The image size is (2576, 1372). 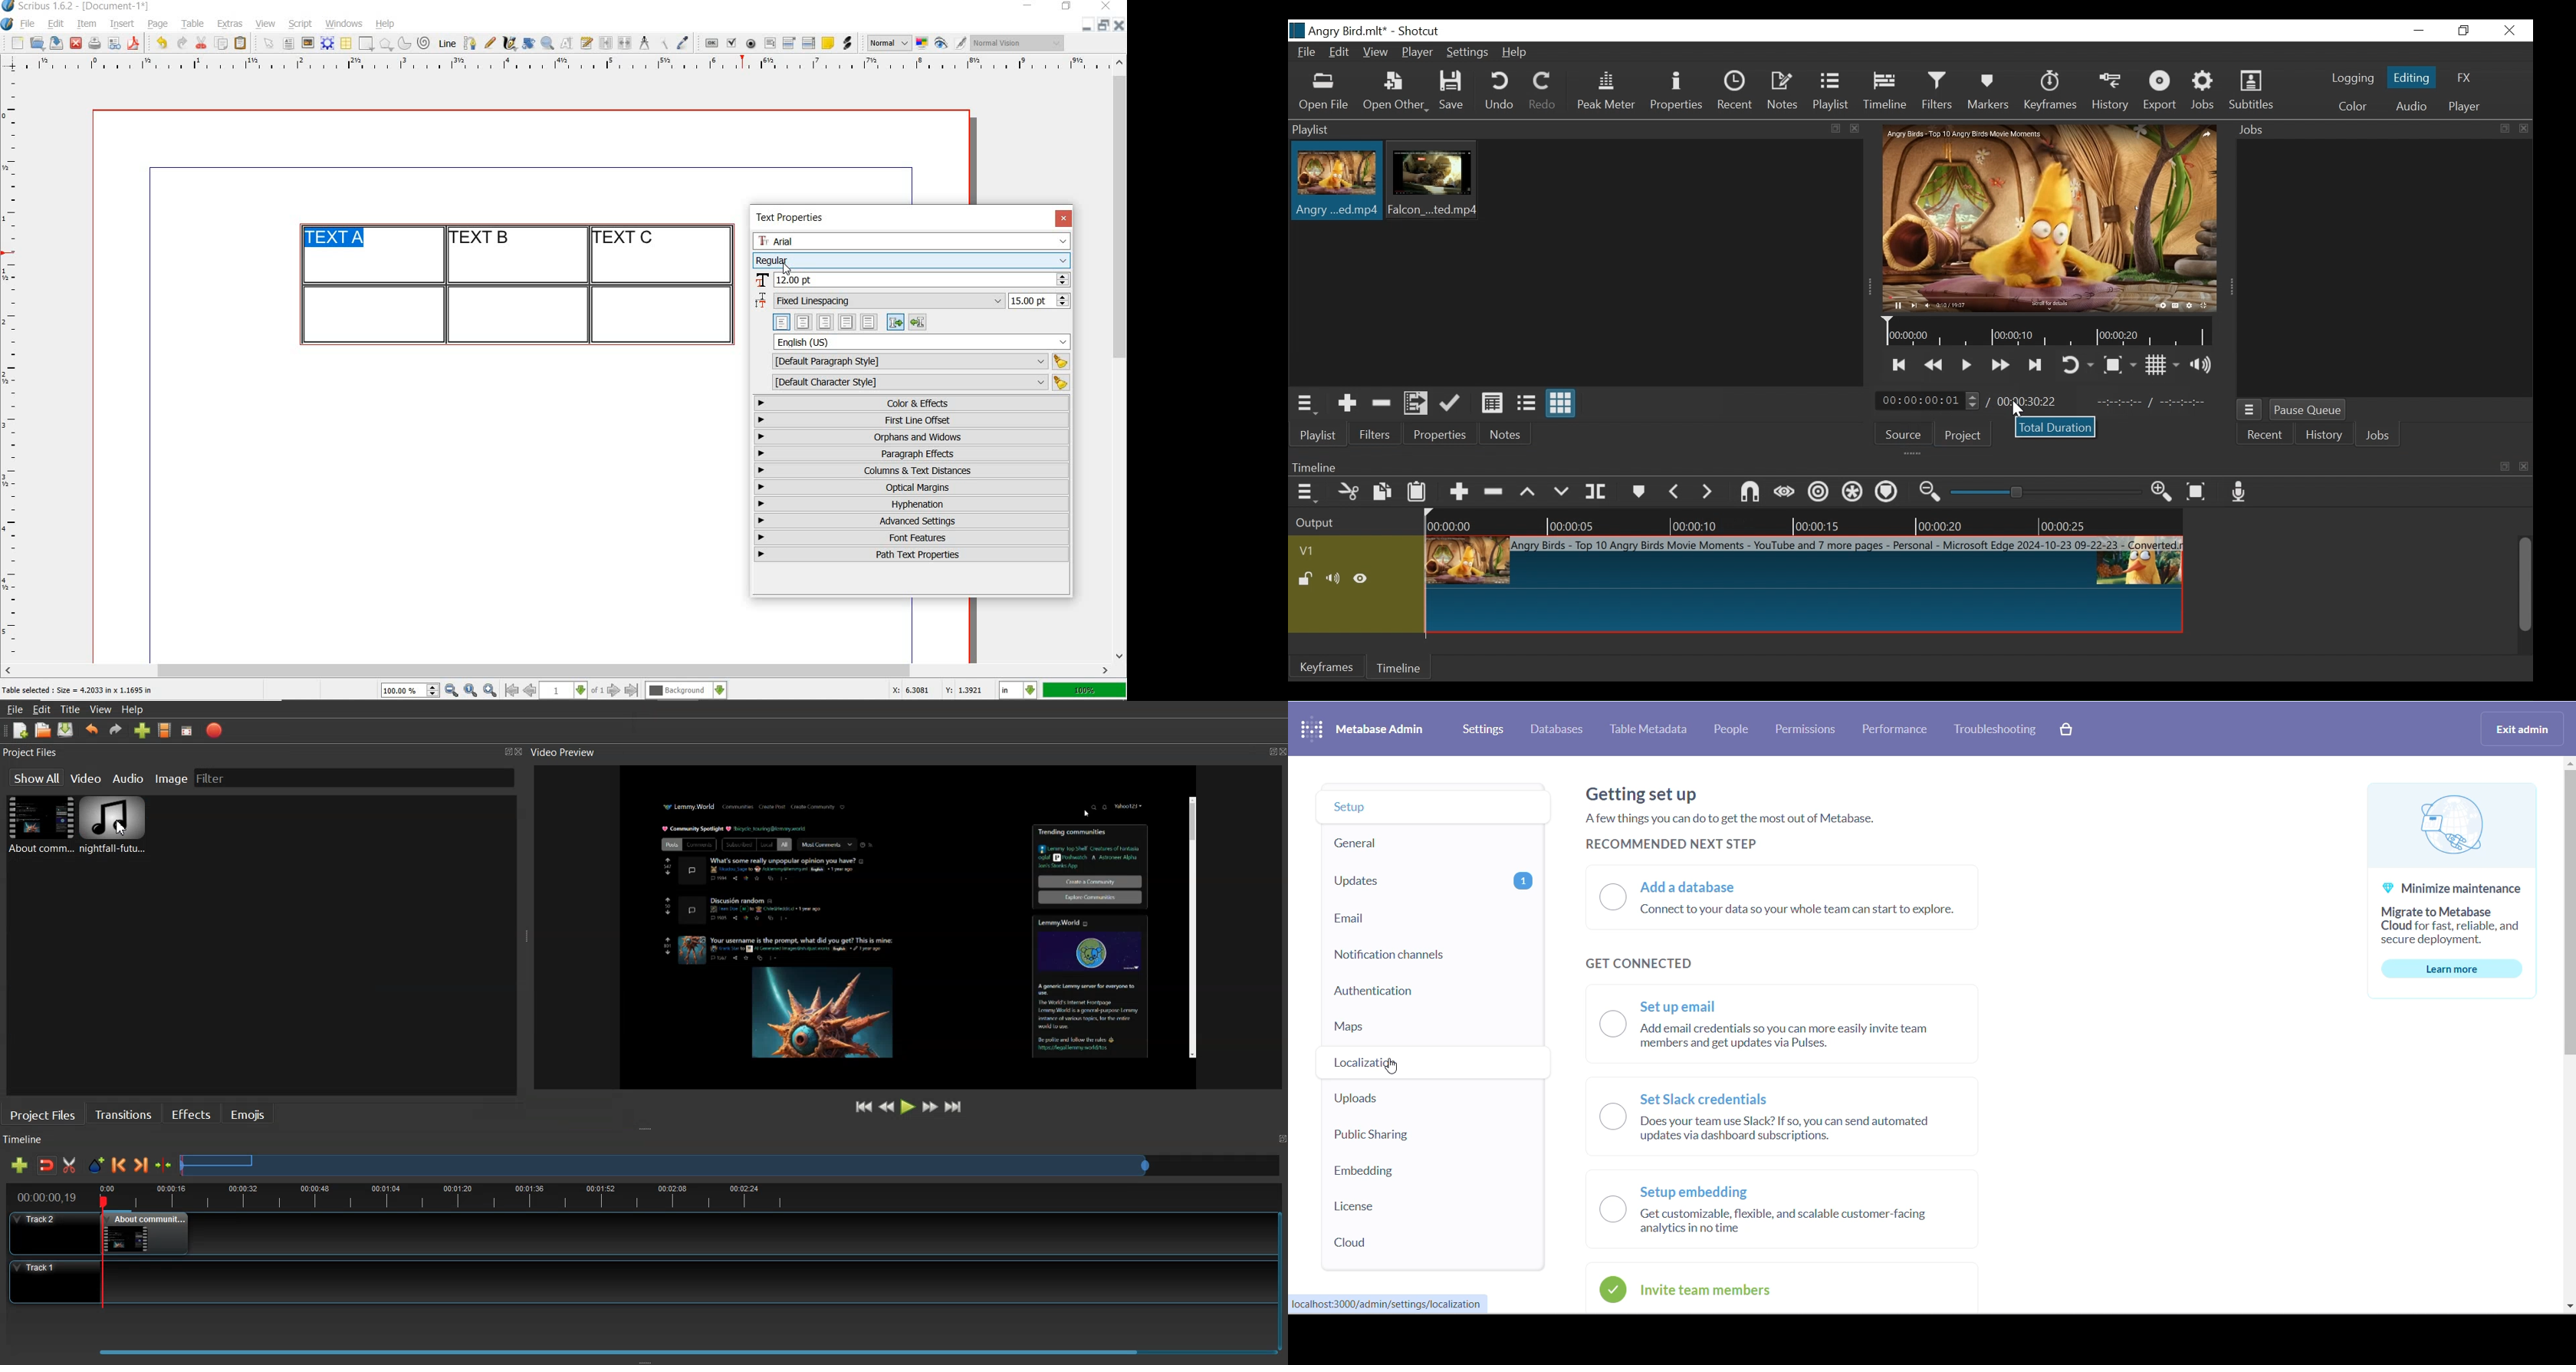 I want to click on edit, so click(x=56, y=23).